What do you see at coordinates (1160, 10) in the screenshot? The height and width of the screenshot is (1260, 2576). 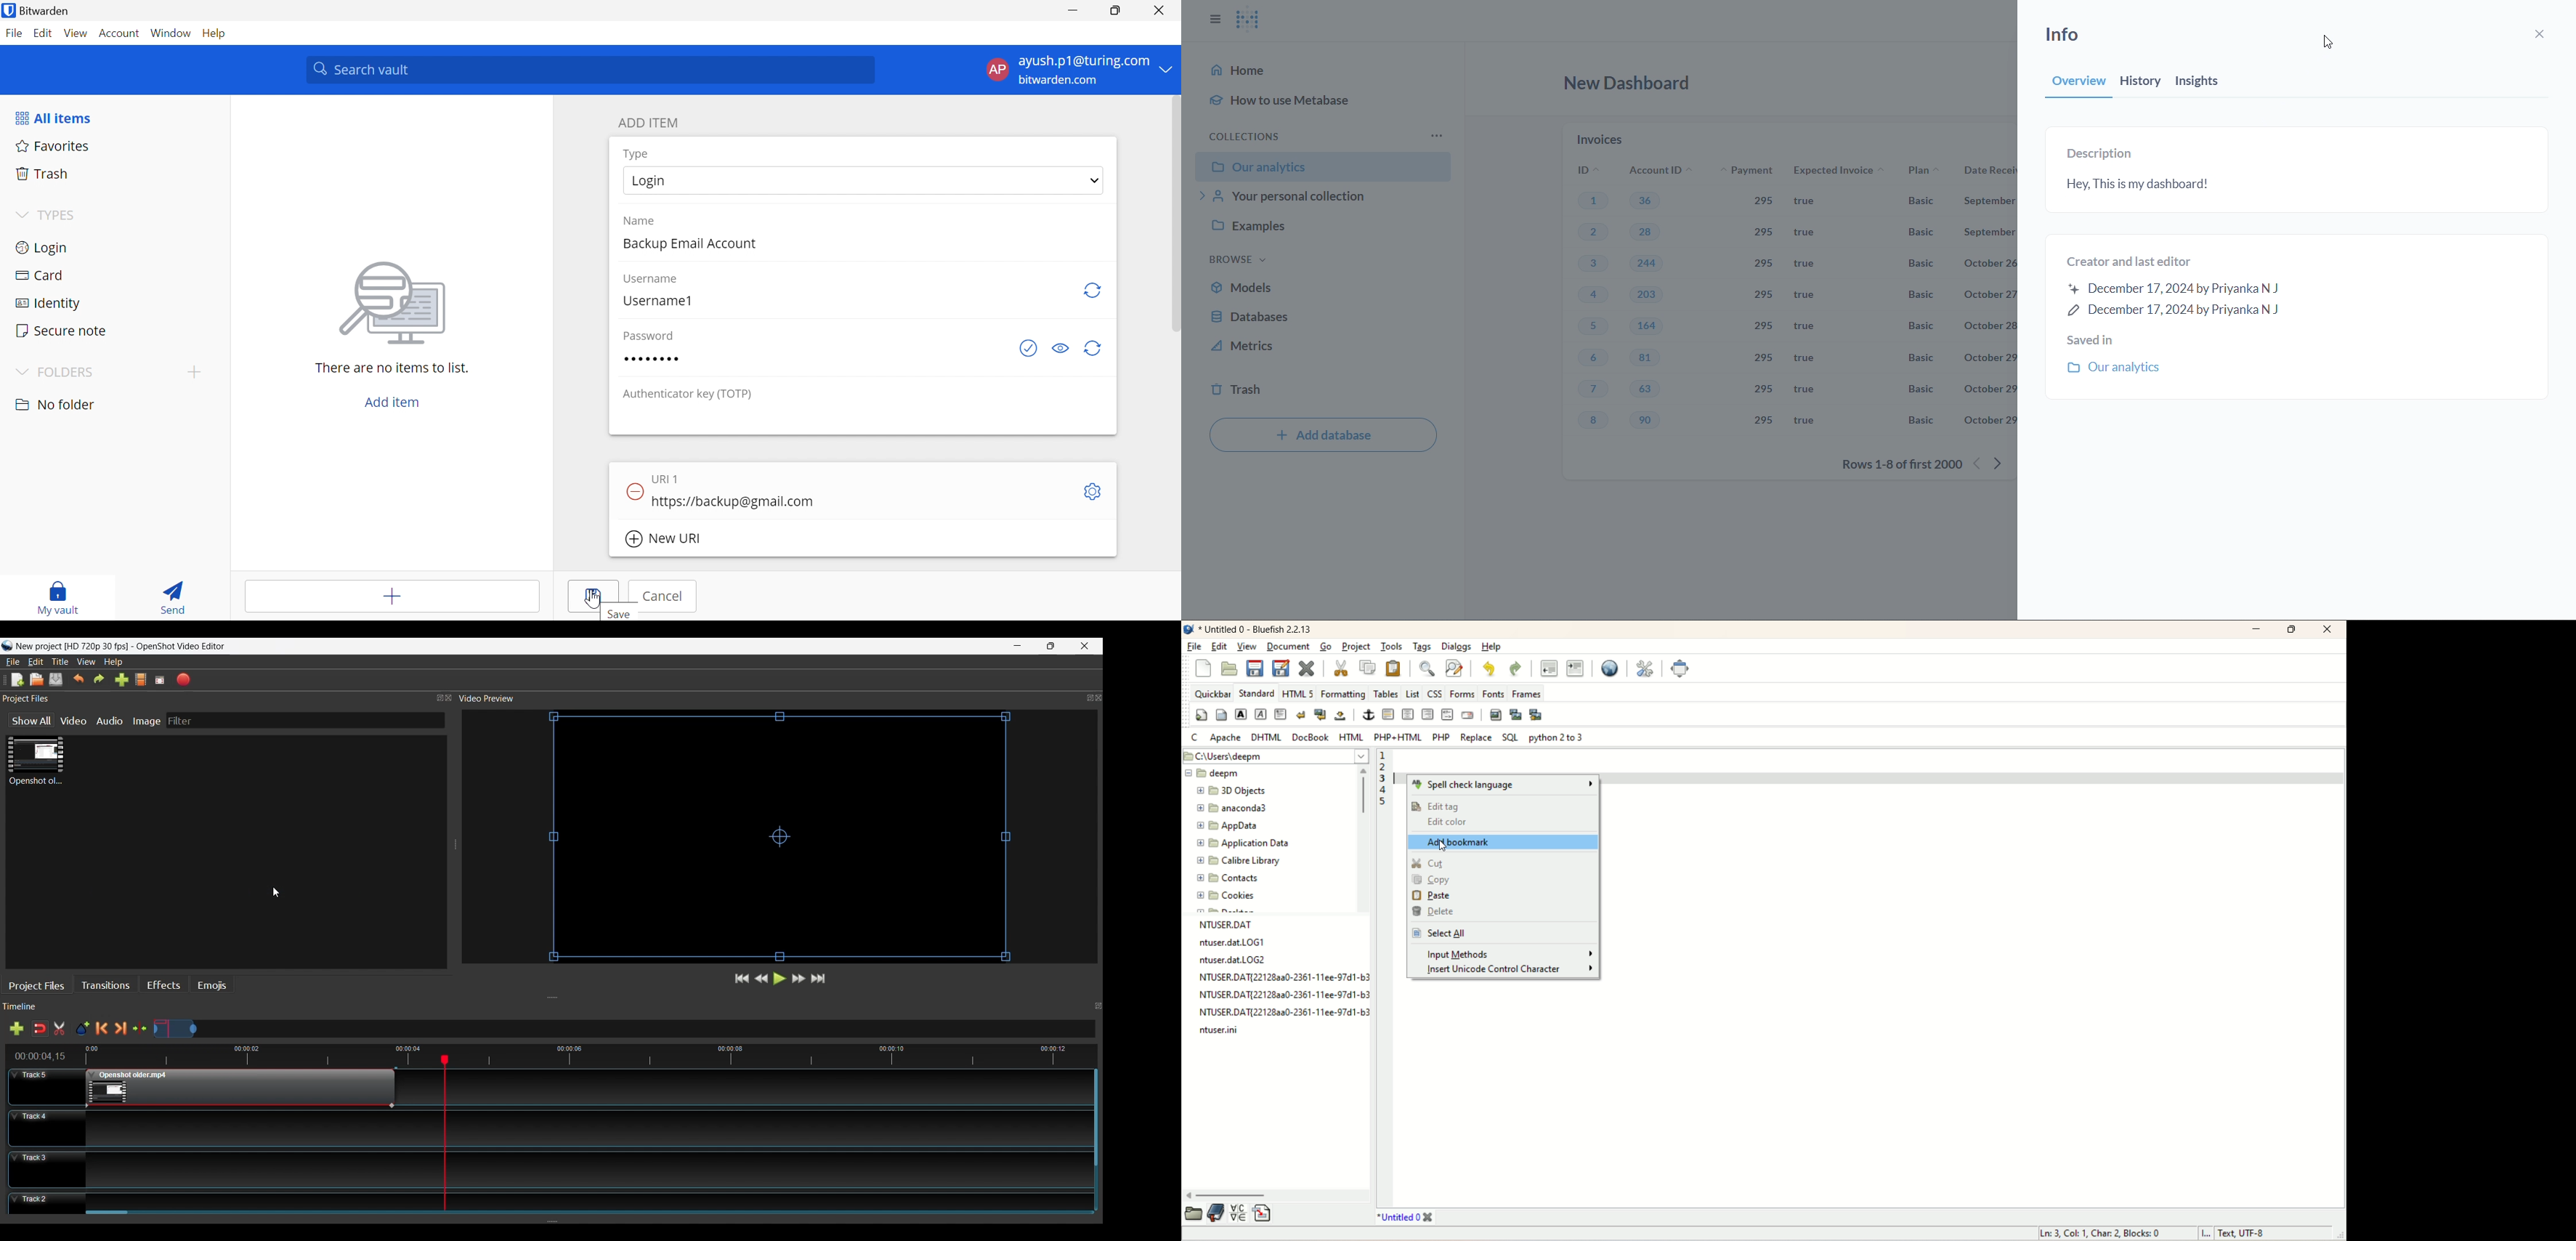 I see `Close` at bounding box center [1160, 10].